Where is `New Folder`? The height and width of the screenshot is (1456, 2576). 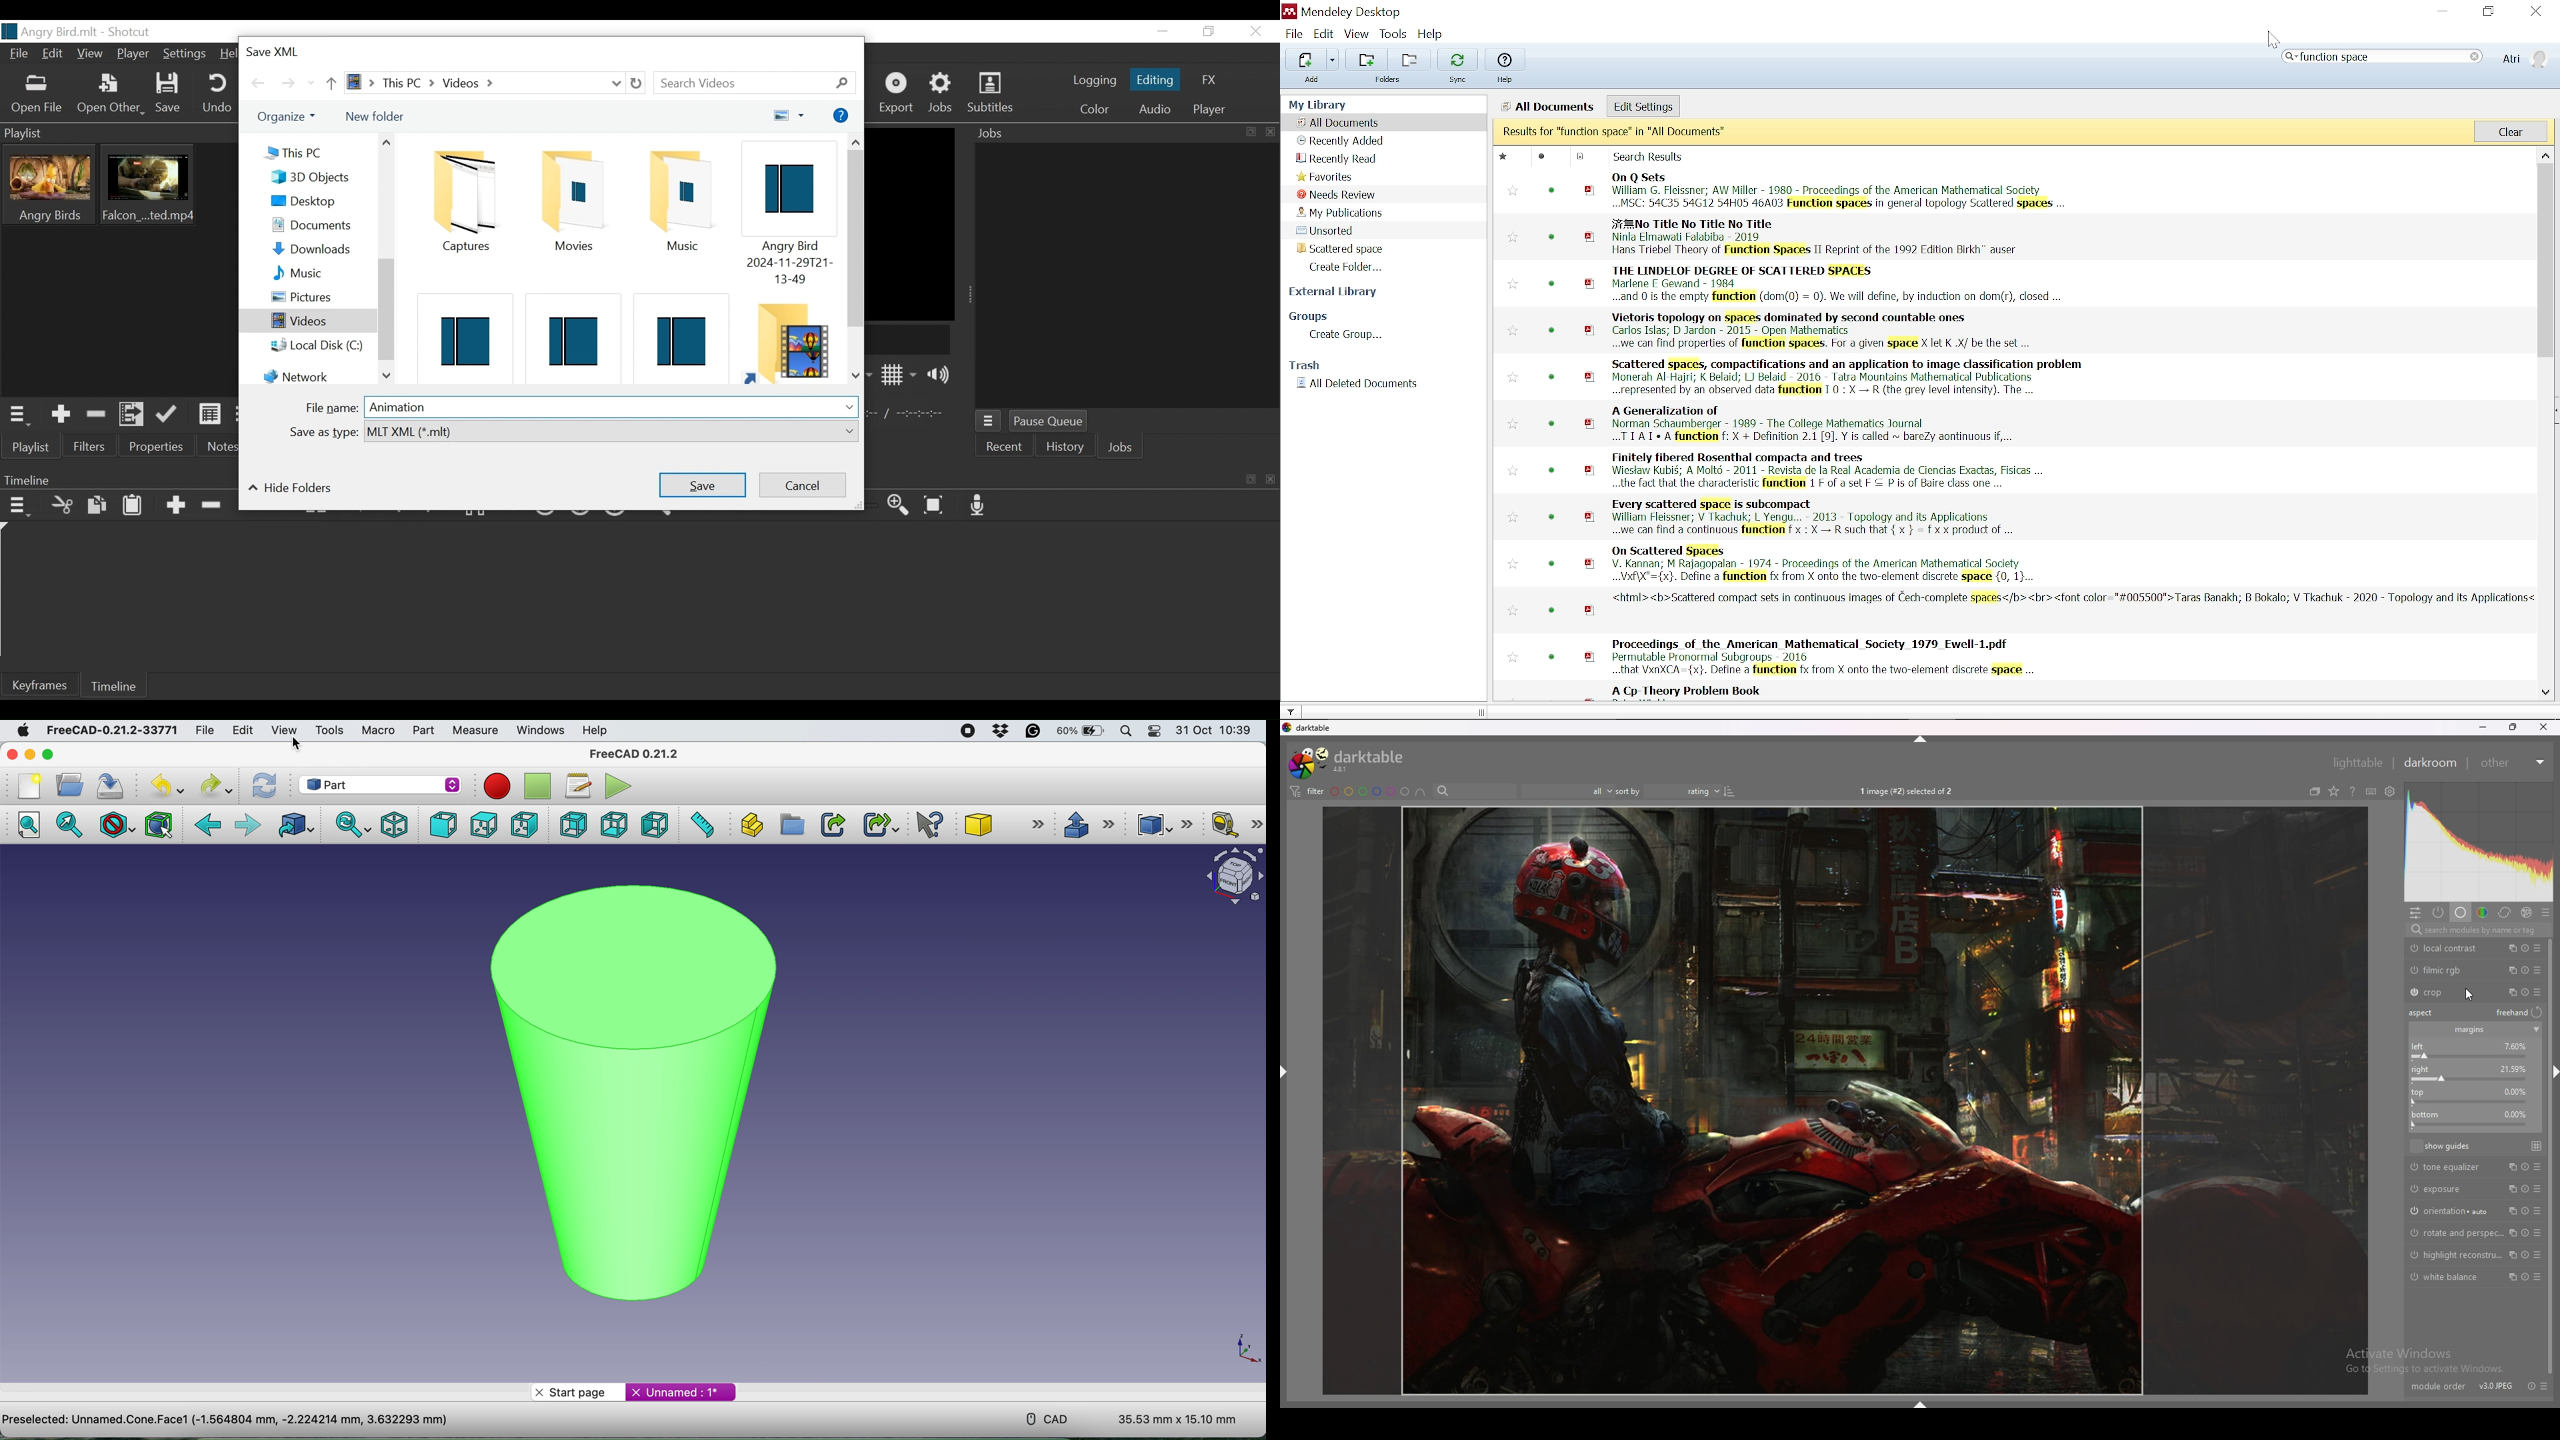
New Folder is located at coordinates (373, 115).